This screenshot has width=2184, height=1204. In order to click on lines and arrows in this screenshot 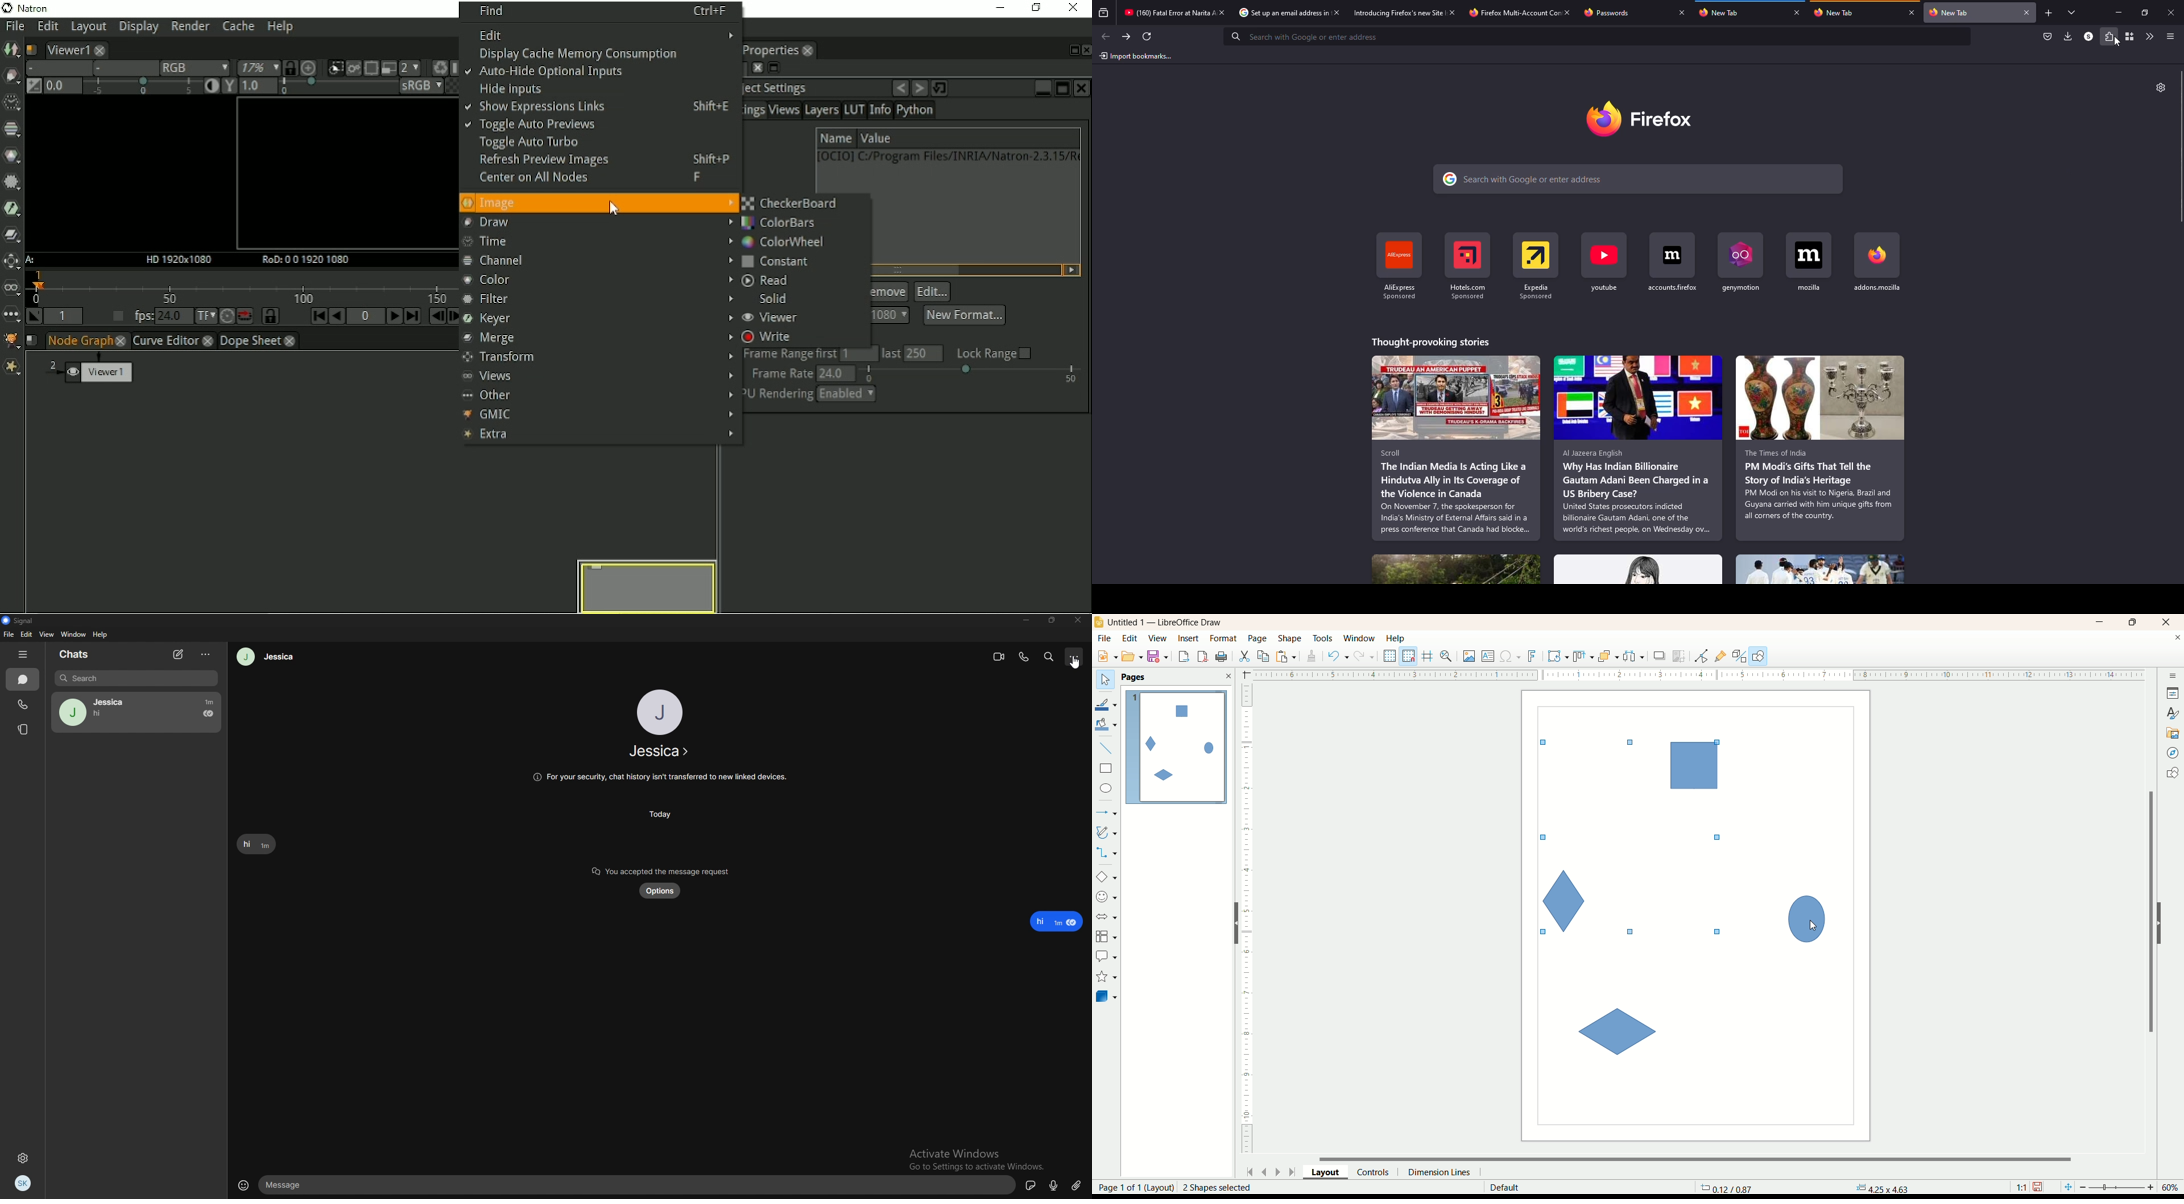, I will do `click(1107, 813)`.